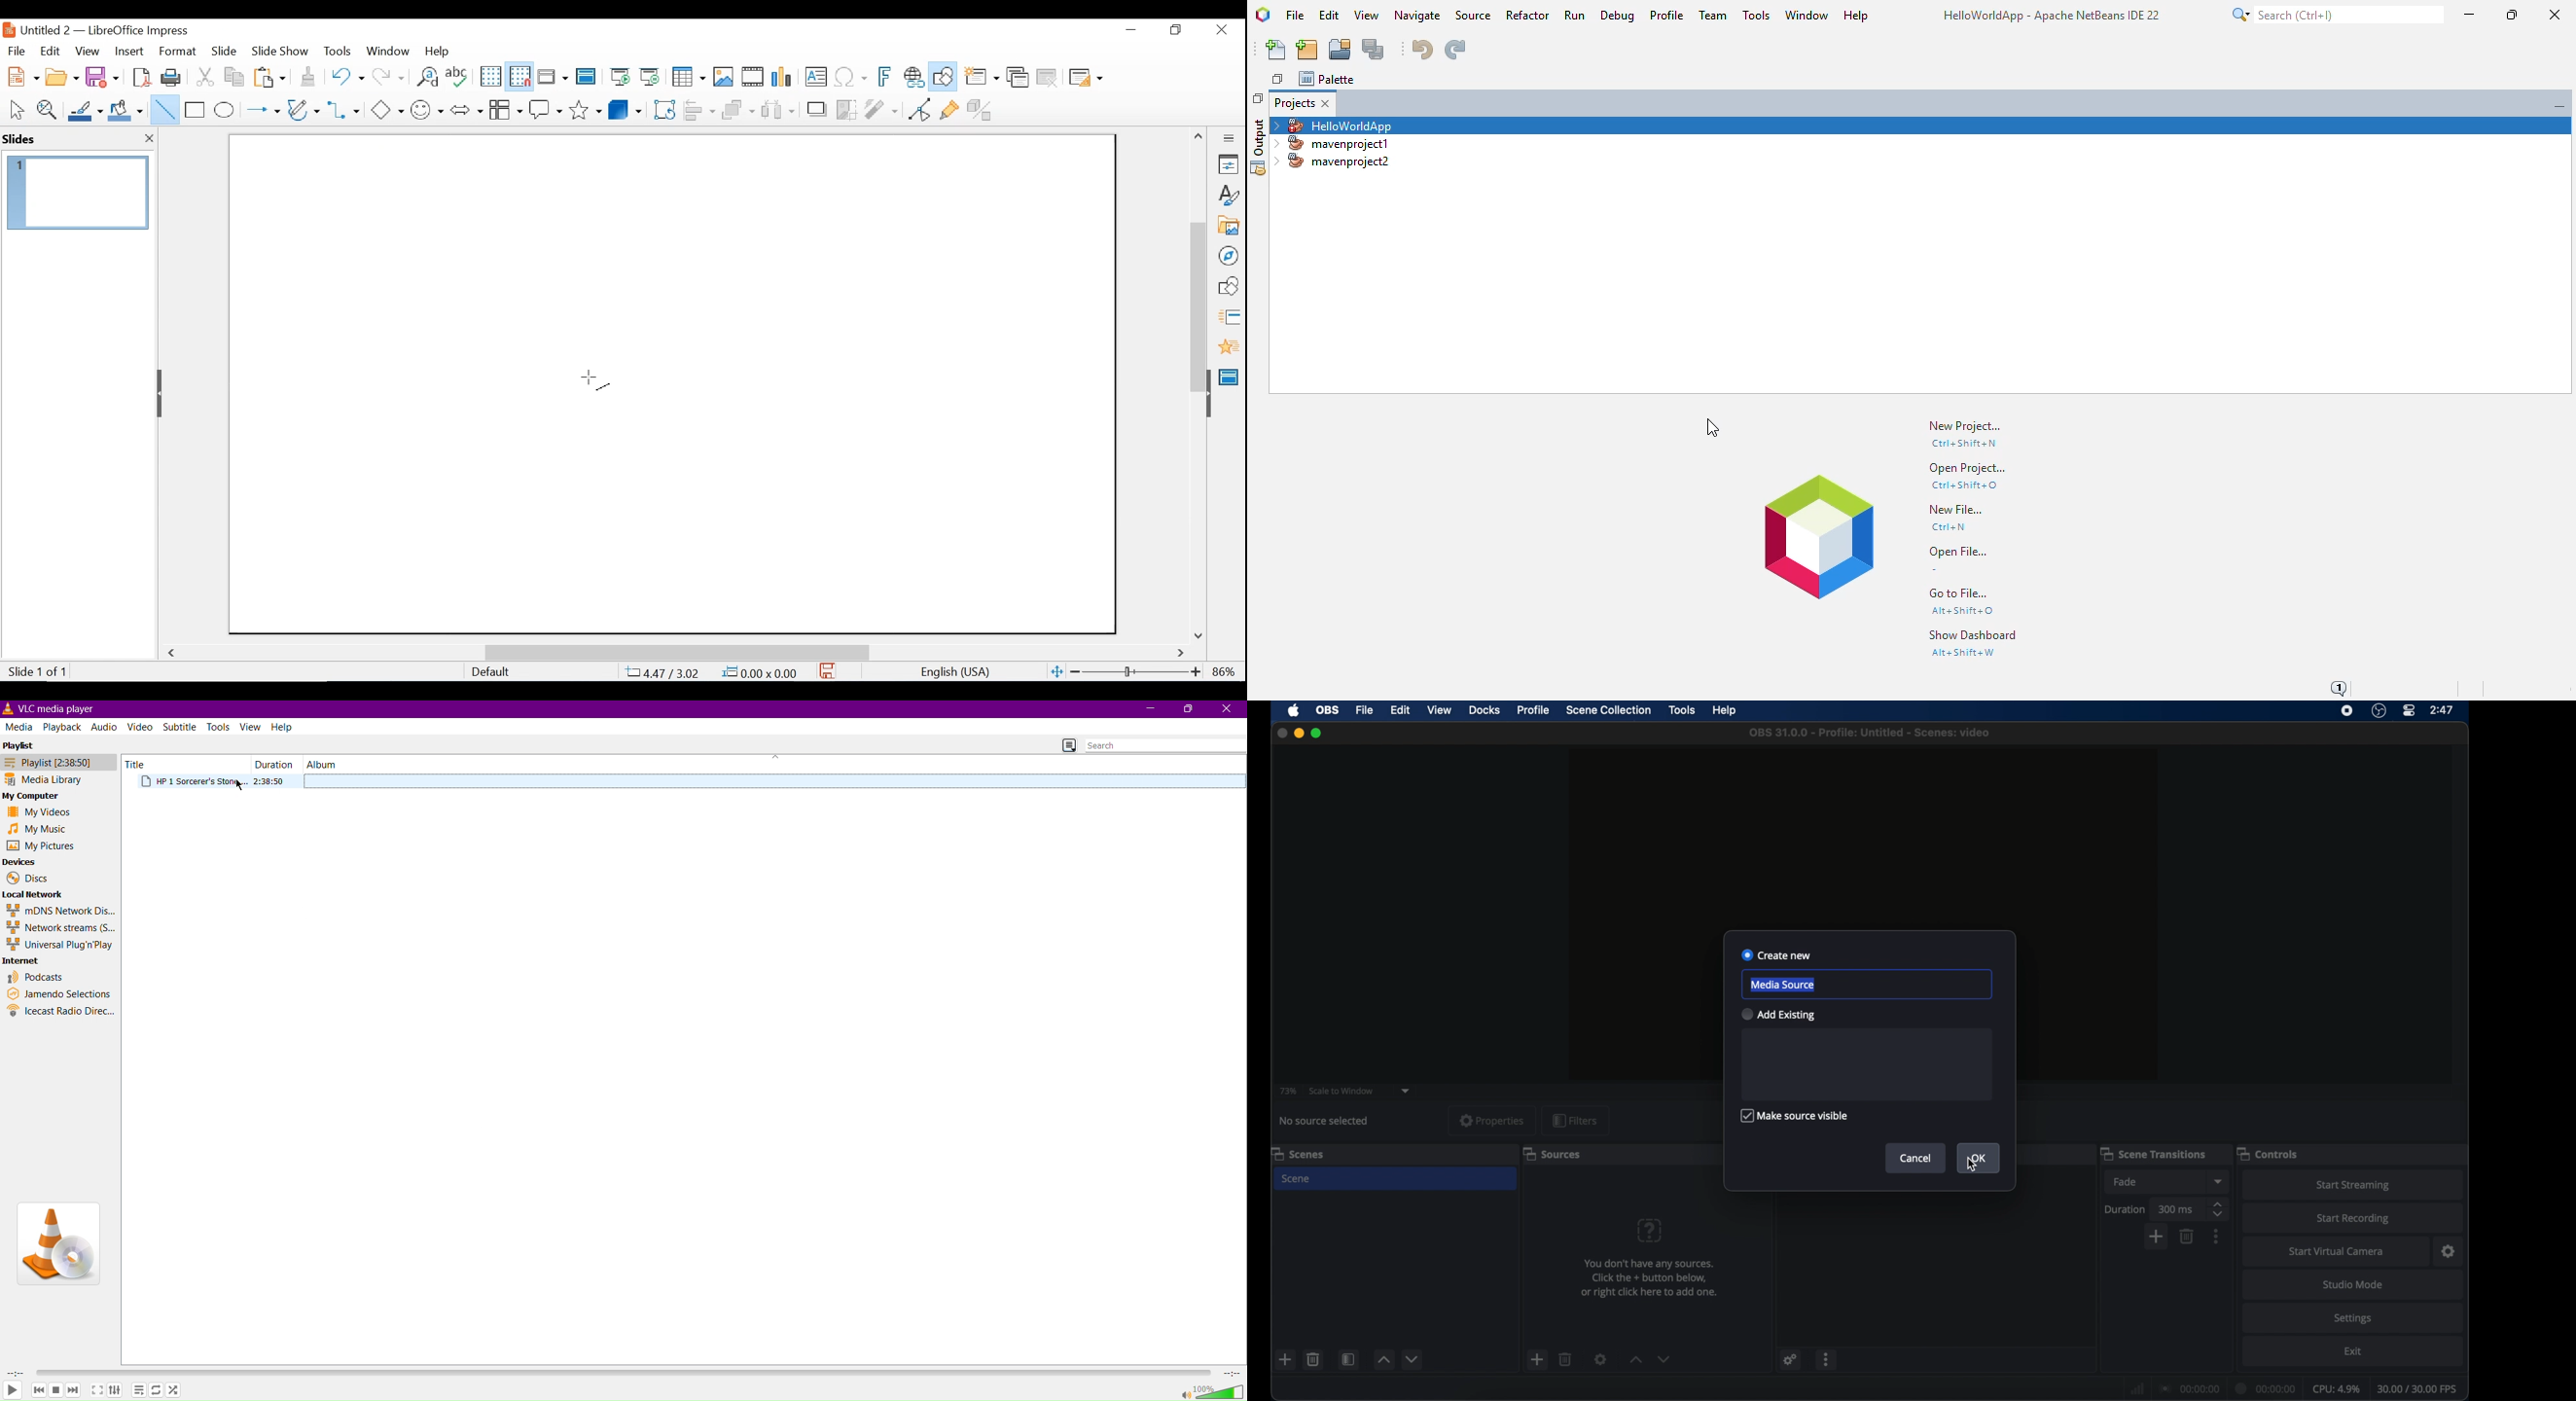  Describe the element at coordinates (1916, 1158) in the screenshot. I see `cancel` at that location.